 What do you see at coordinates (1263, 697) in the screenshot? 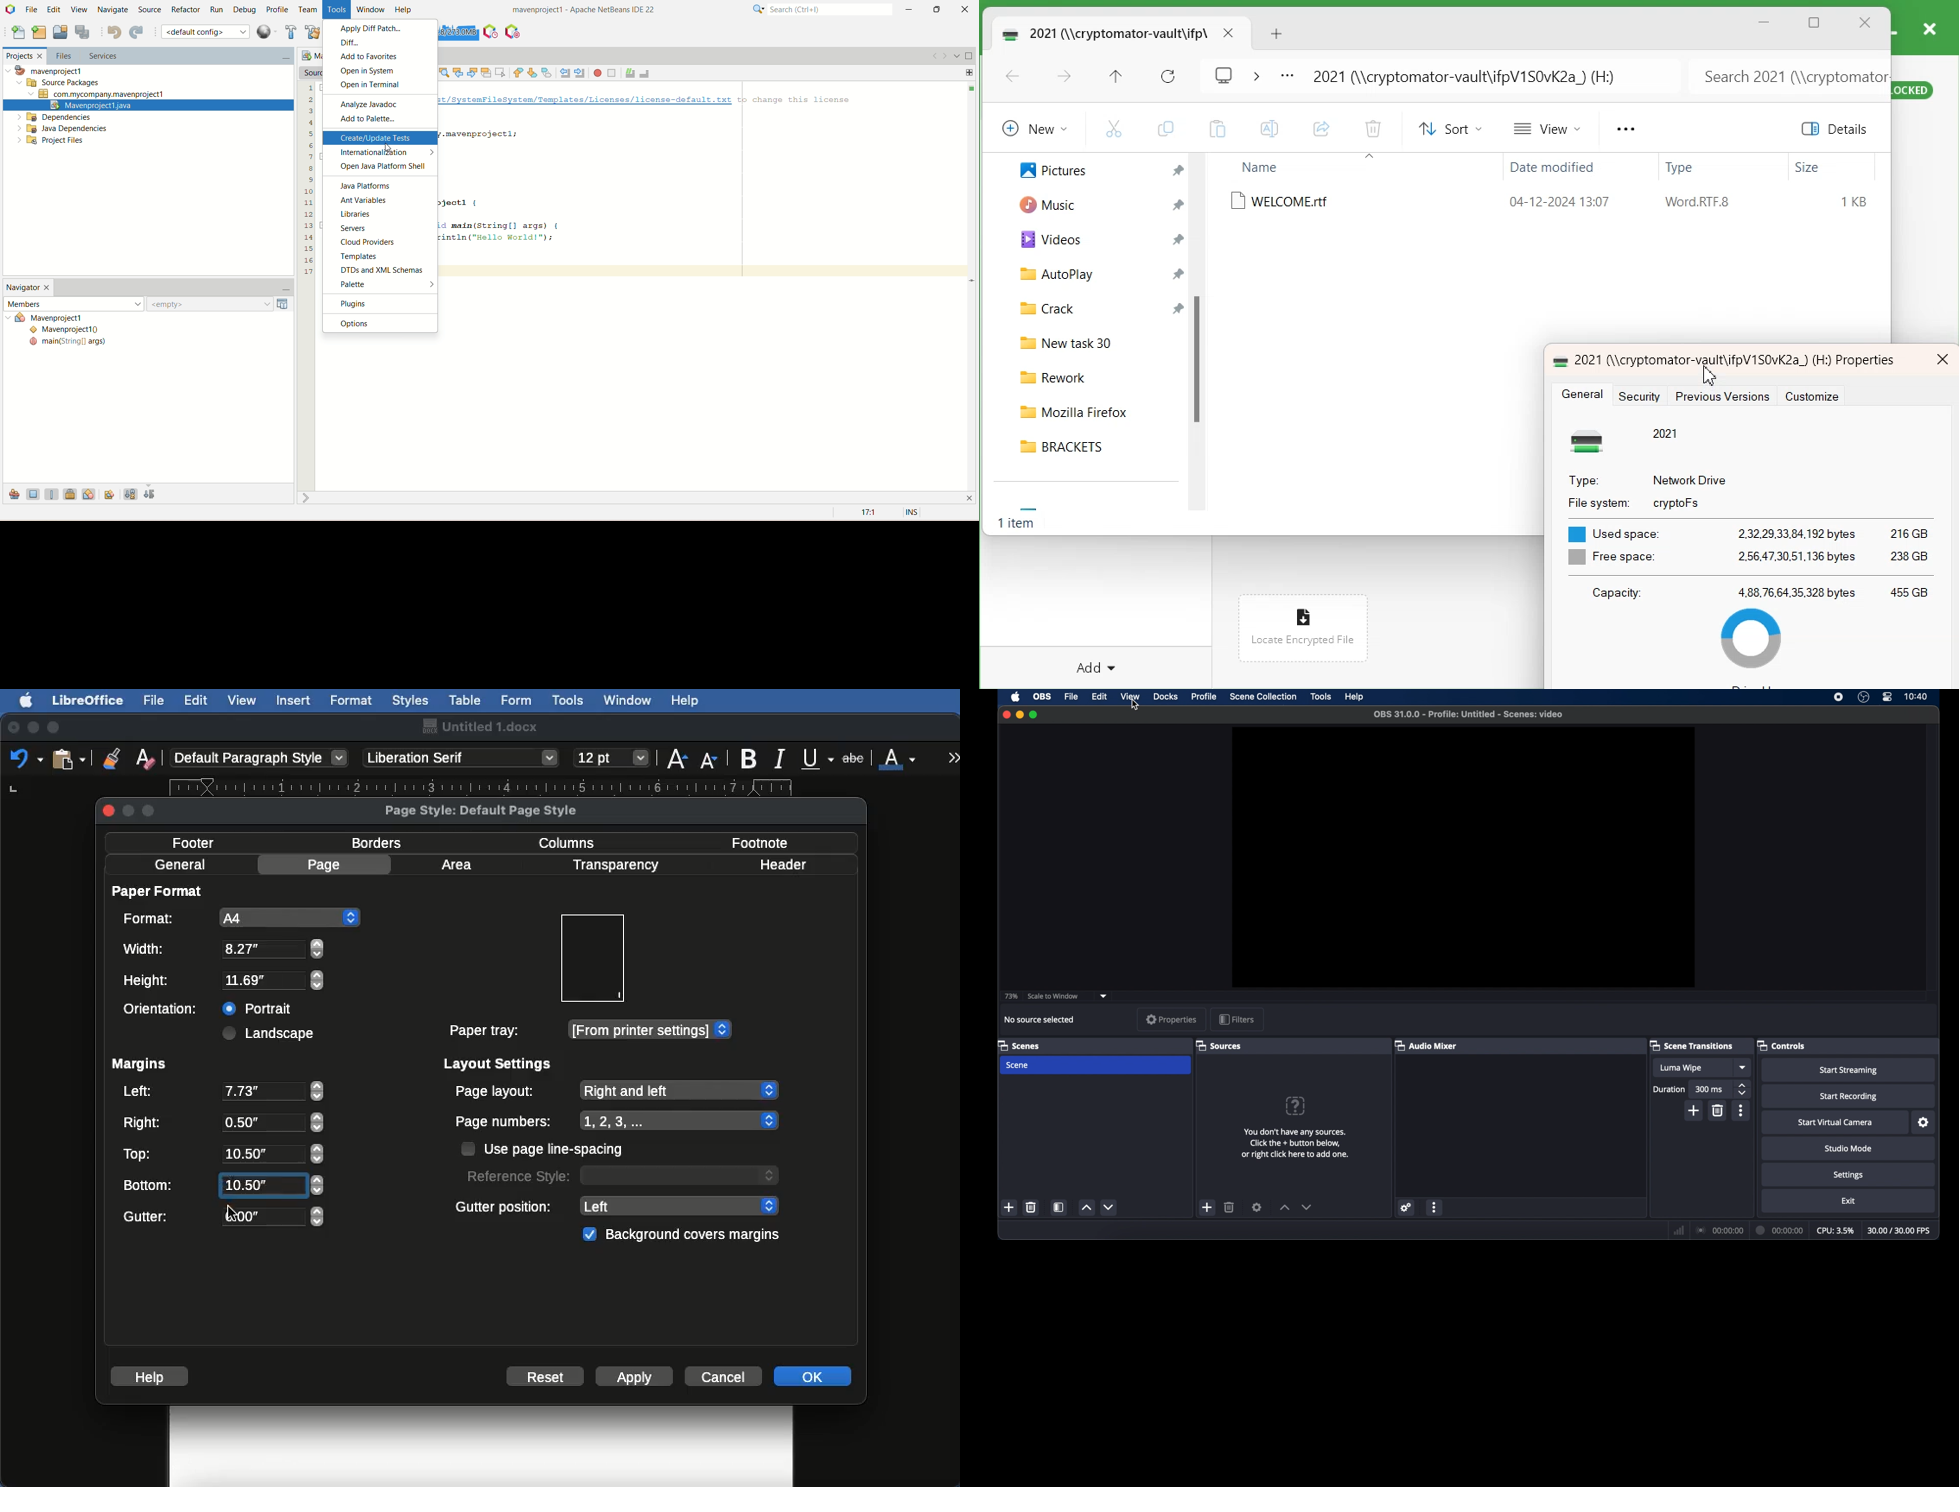
I see `scene collection` at bounding box center [1263, 697].